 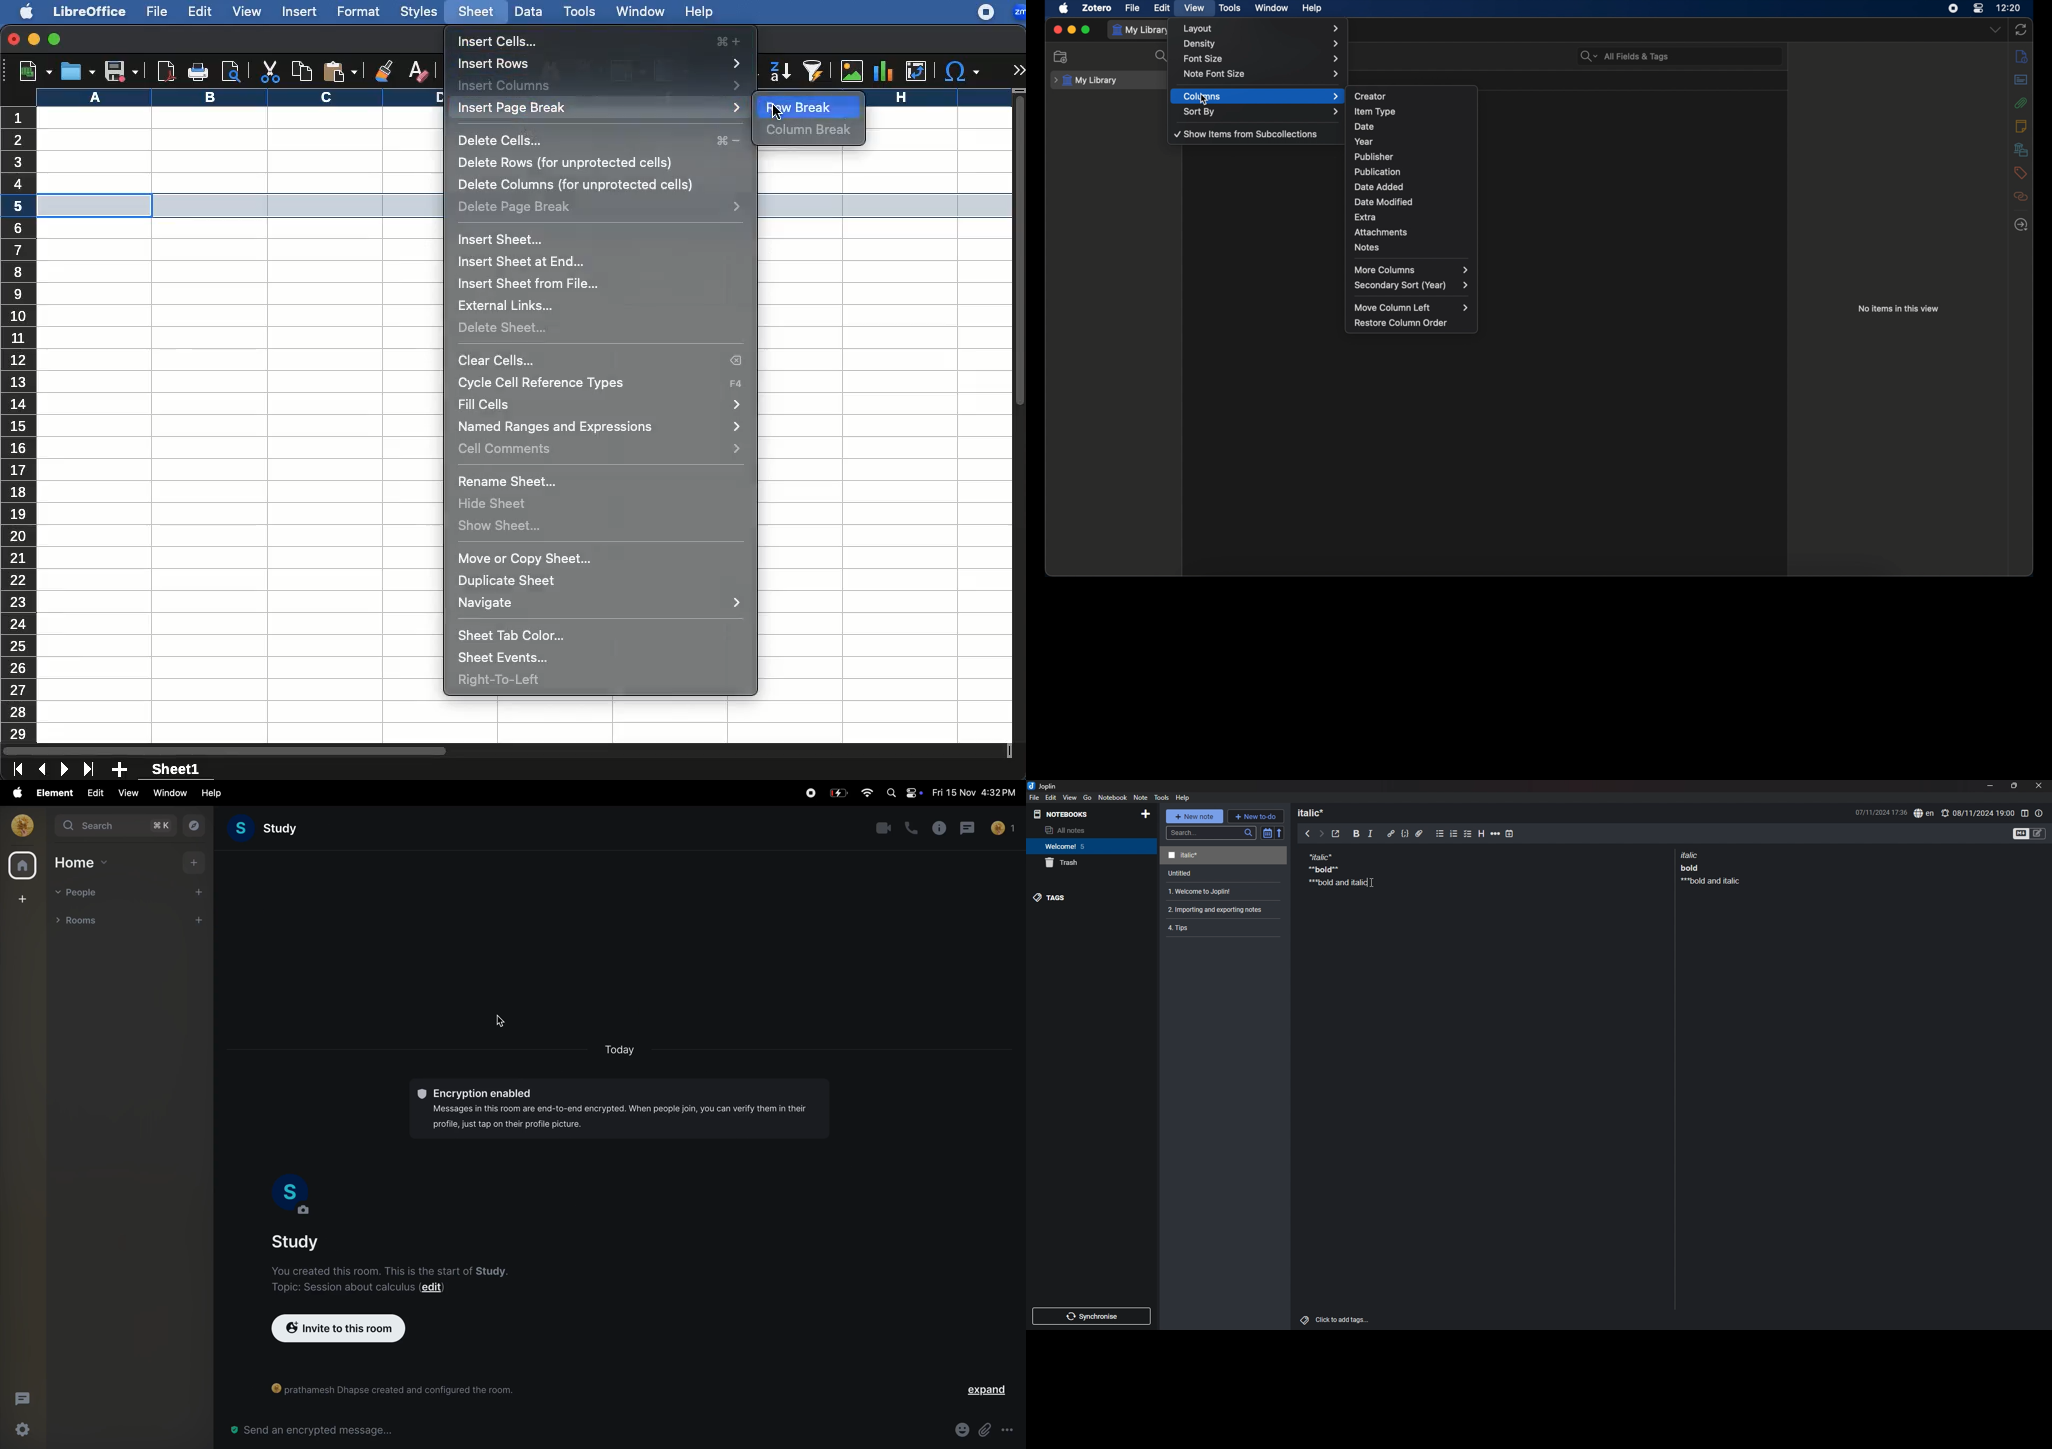 I want to click on clone formatting, so click(x=383, y=69).